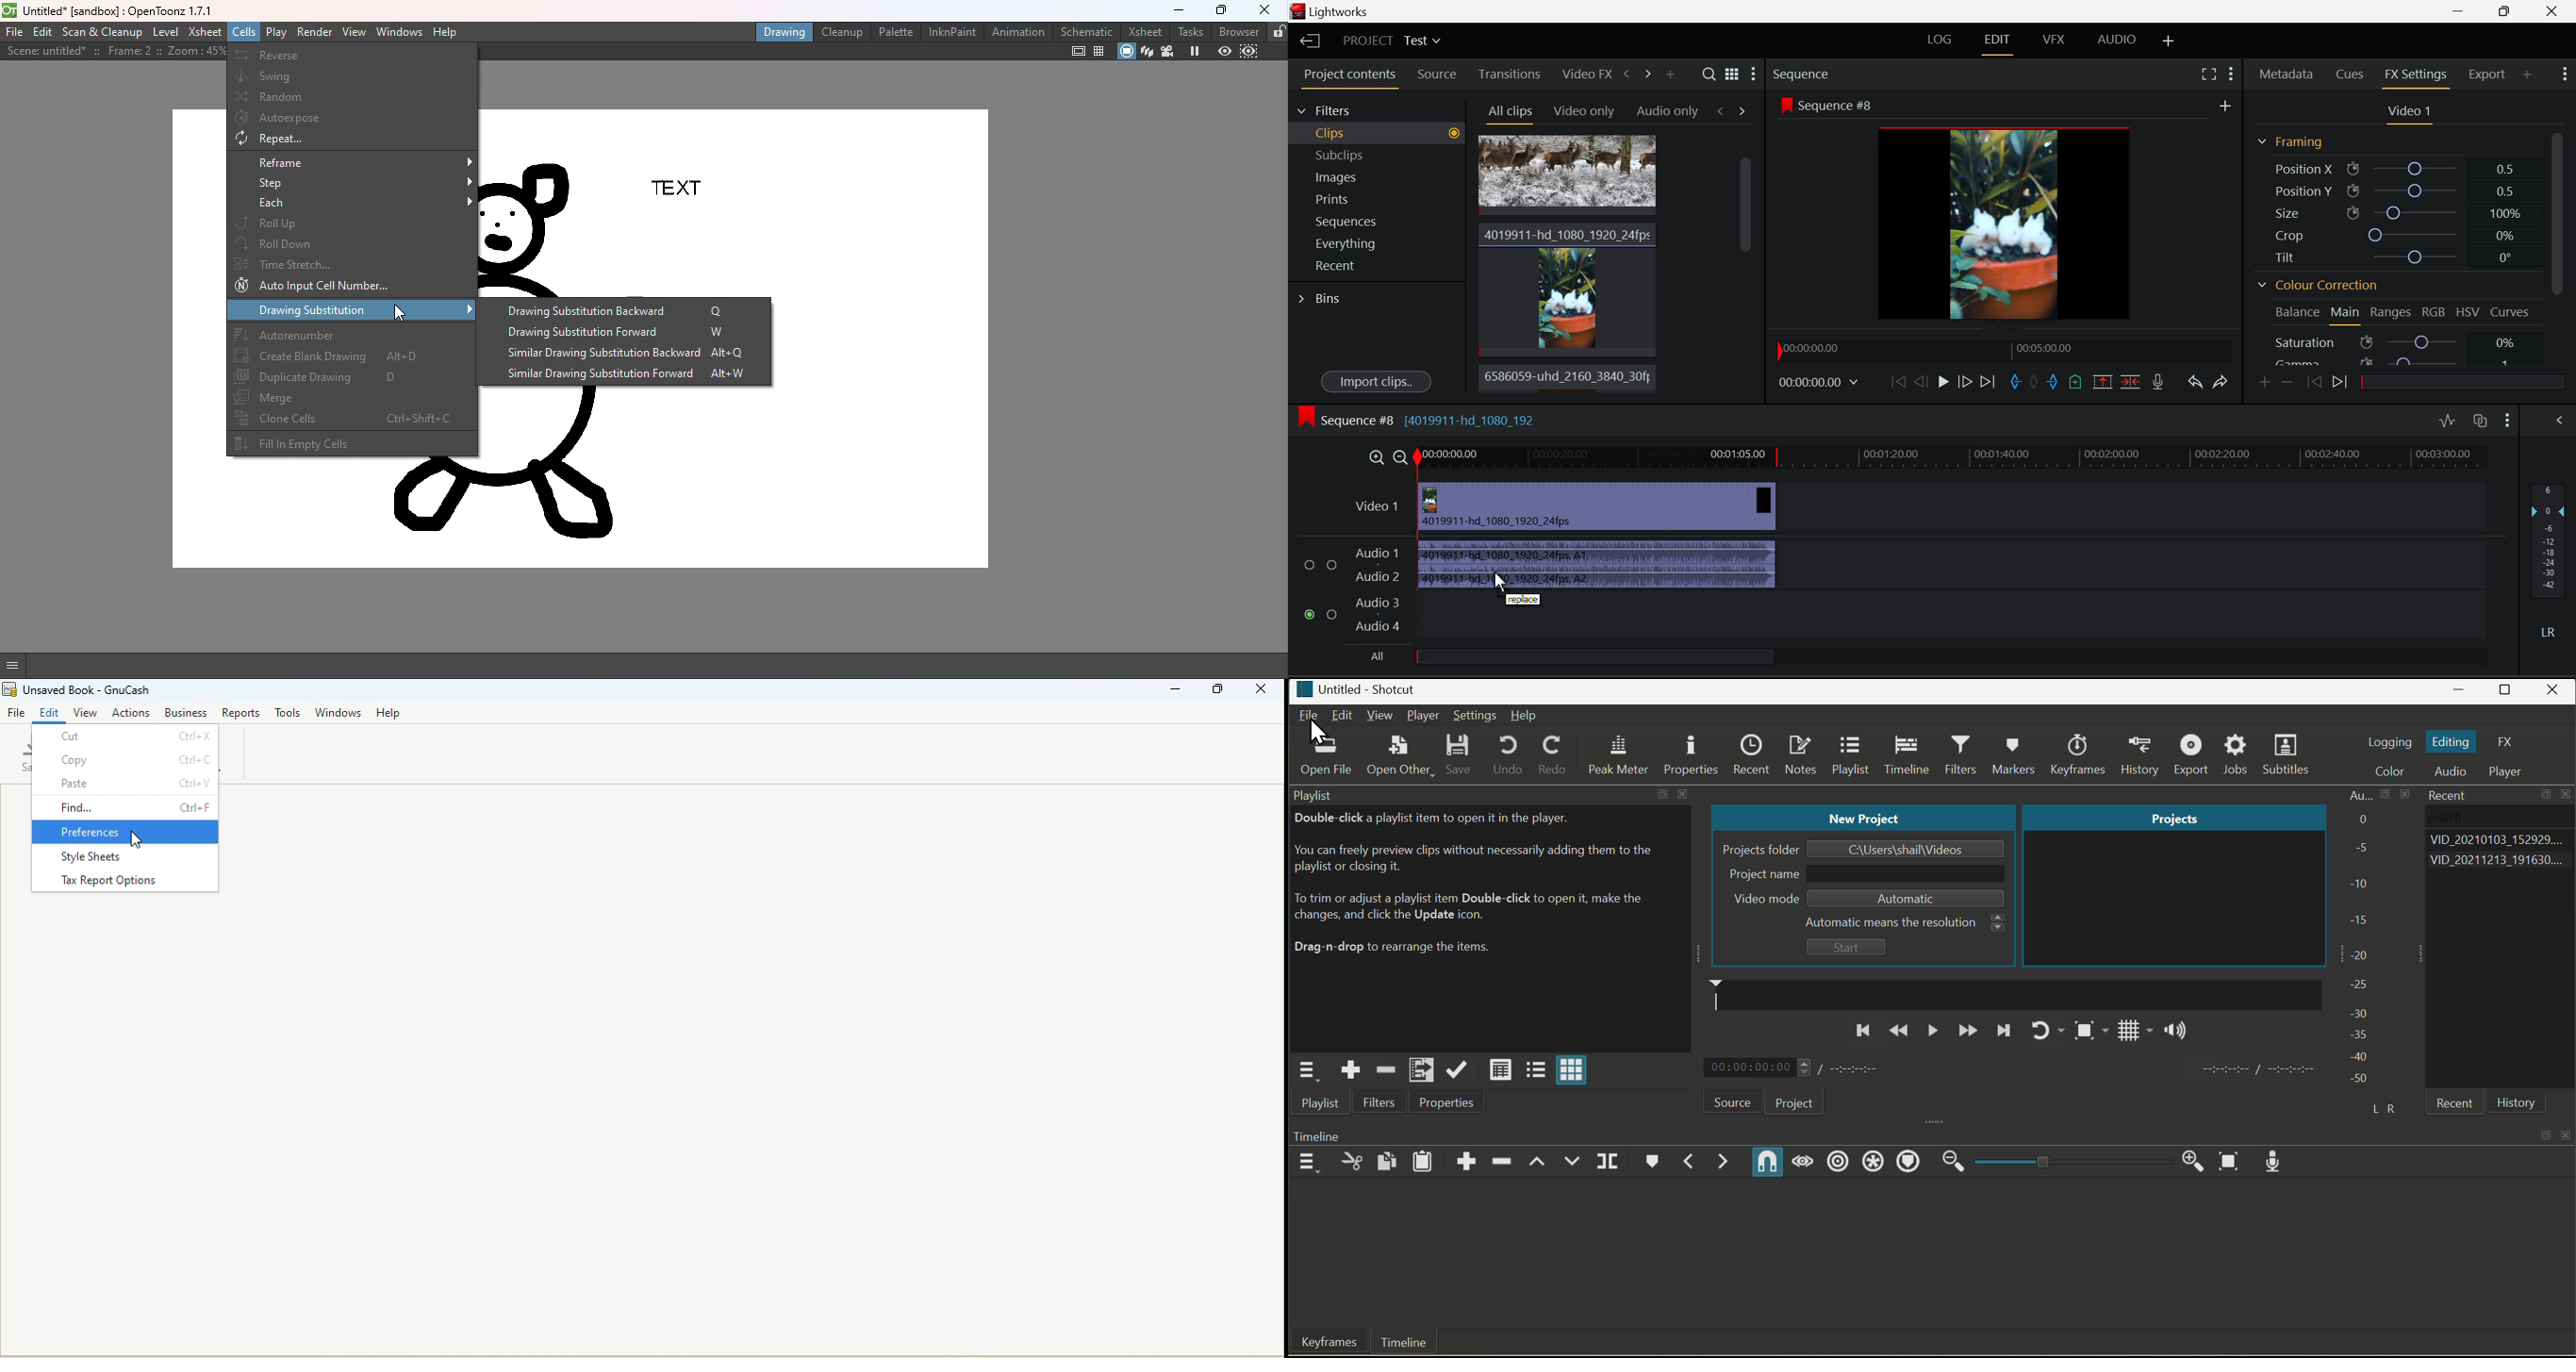 The height and width of the screenshot is (1372, 2576). I want to click on Remove Marked Section, so click(2104, 381).